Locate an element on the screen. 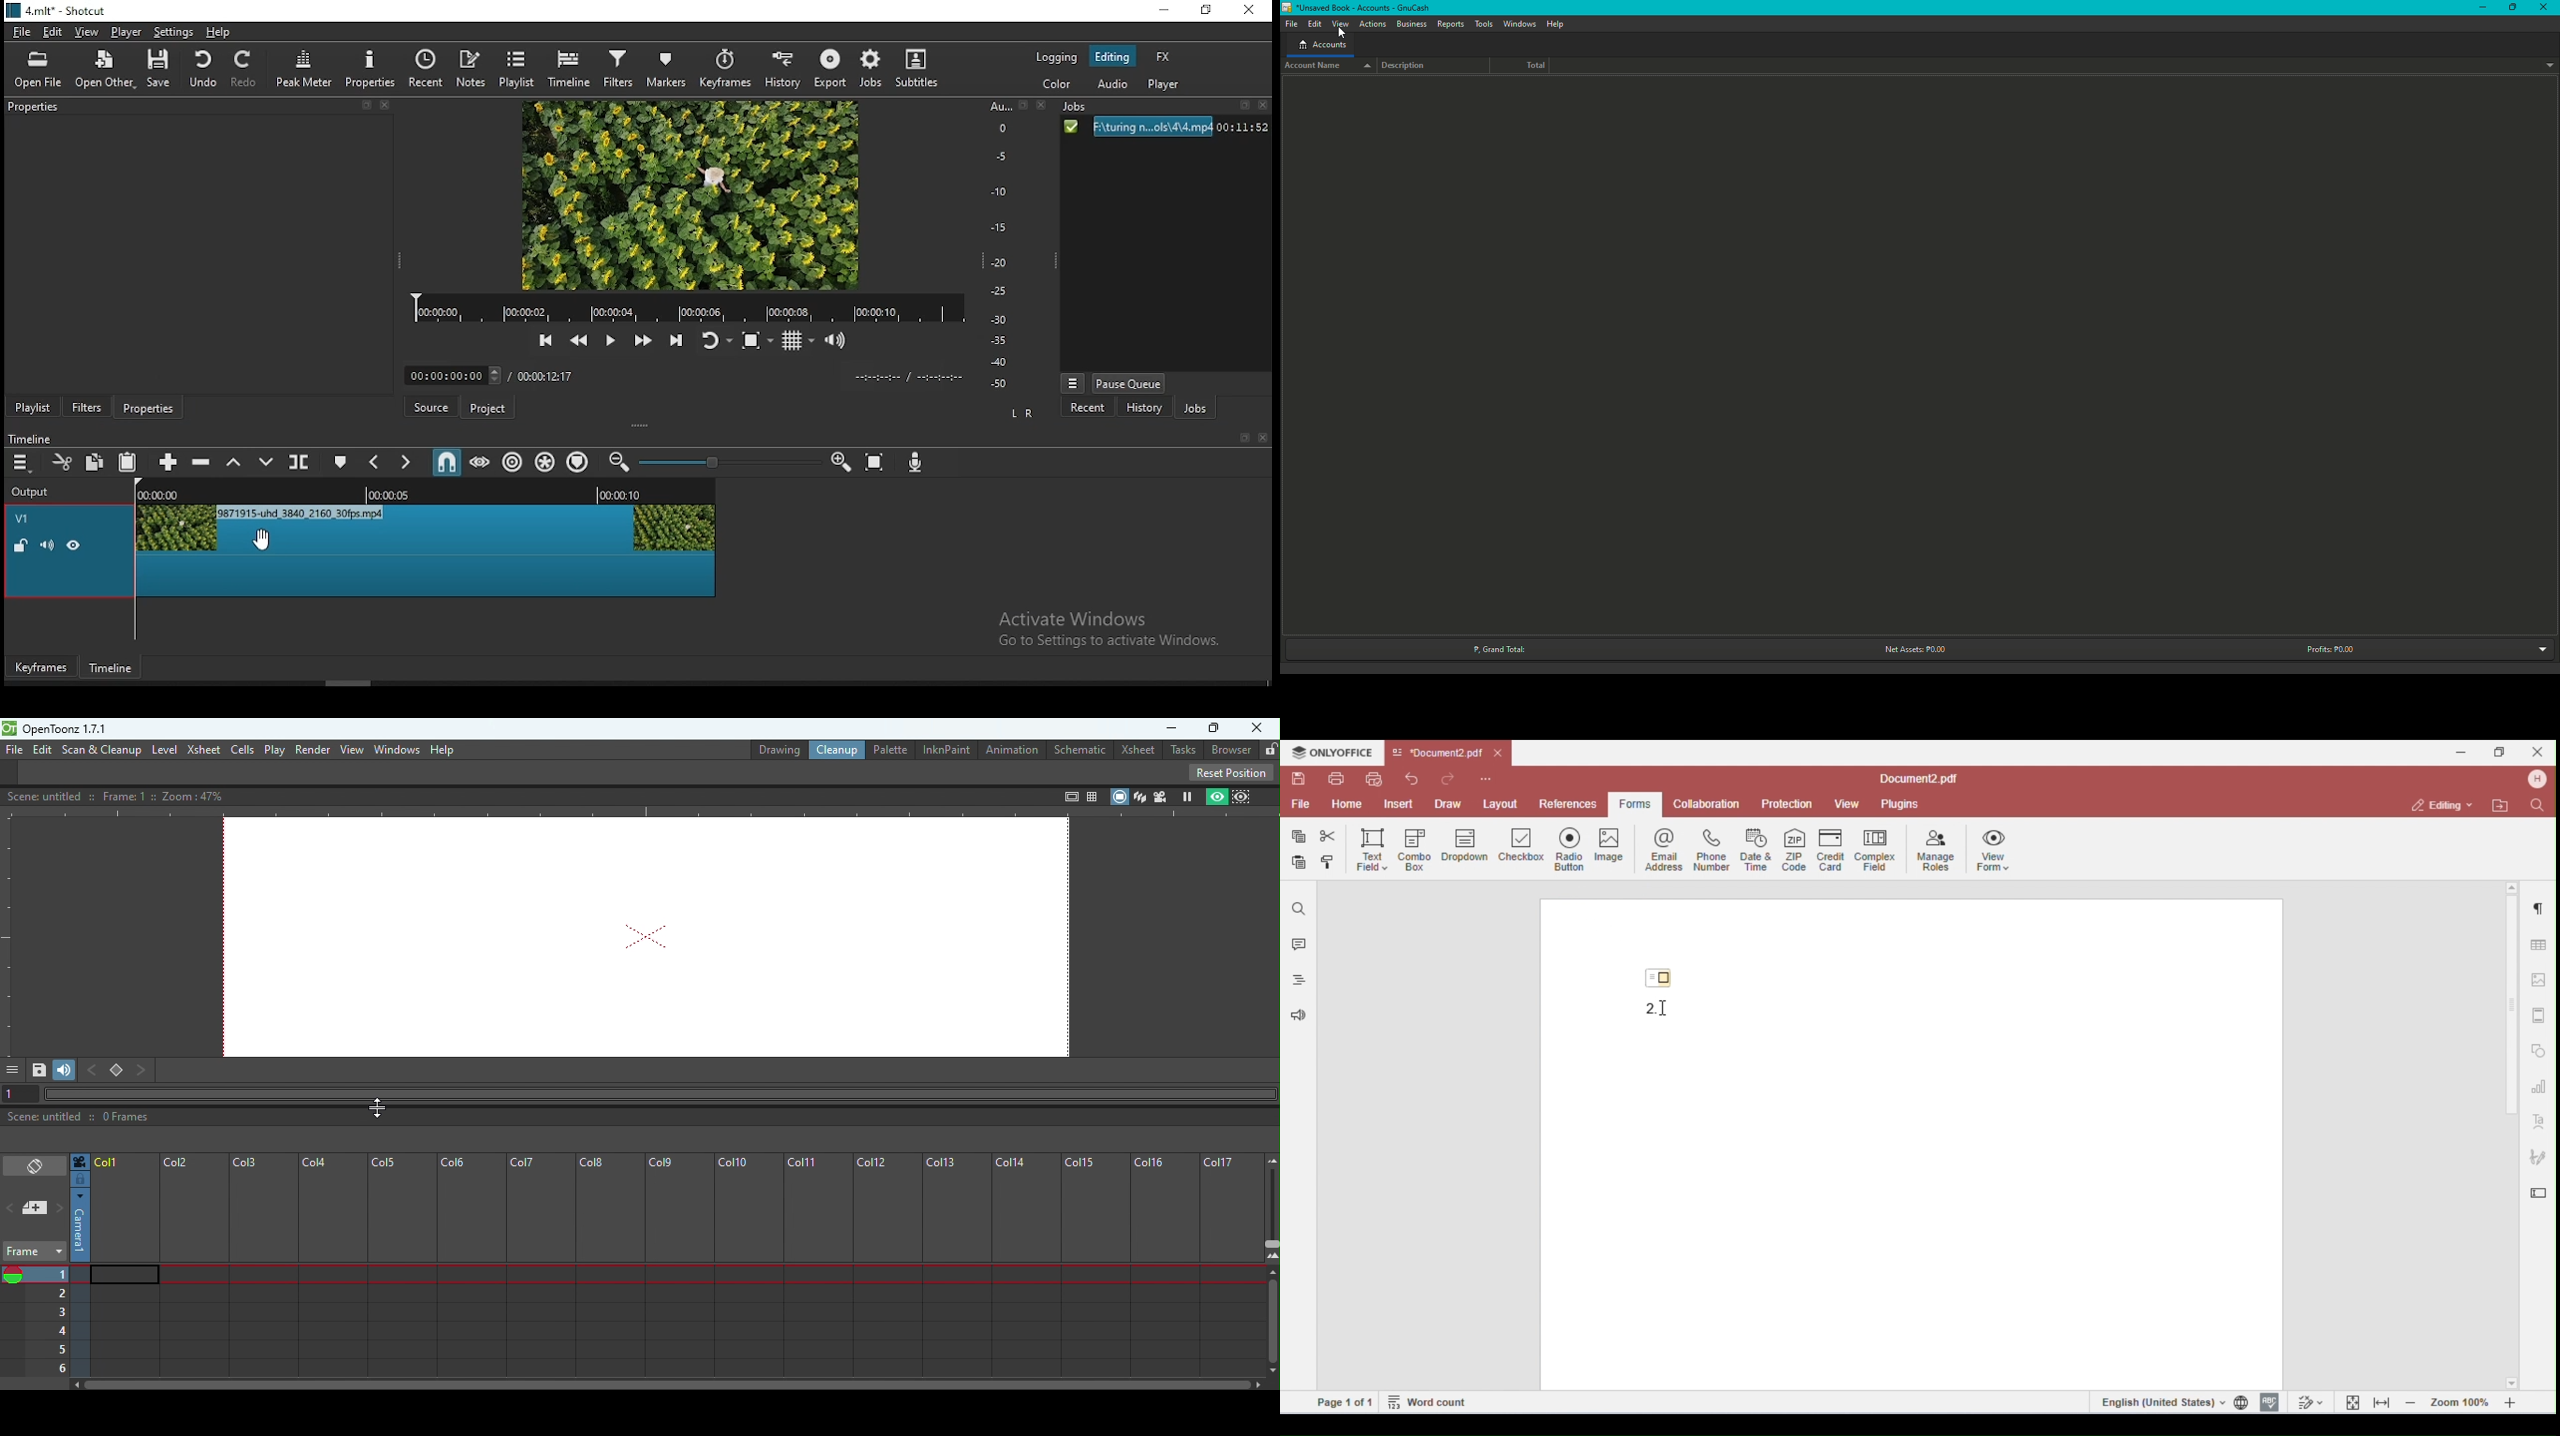  filters is located at coordinates (87, 407).